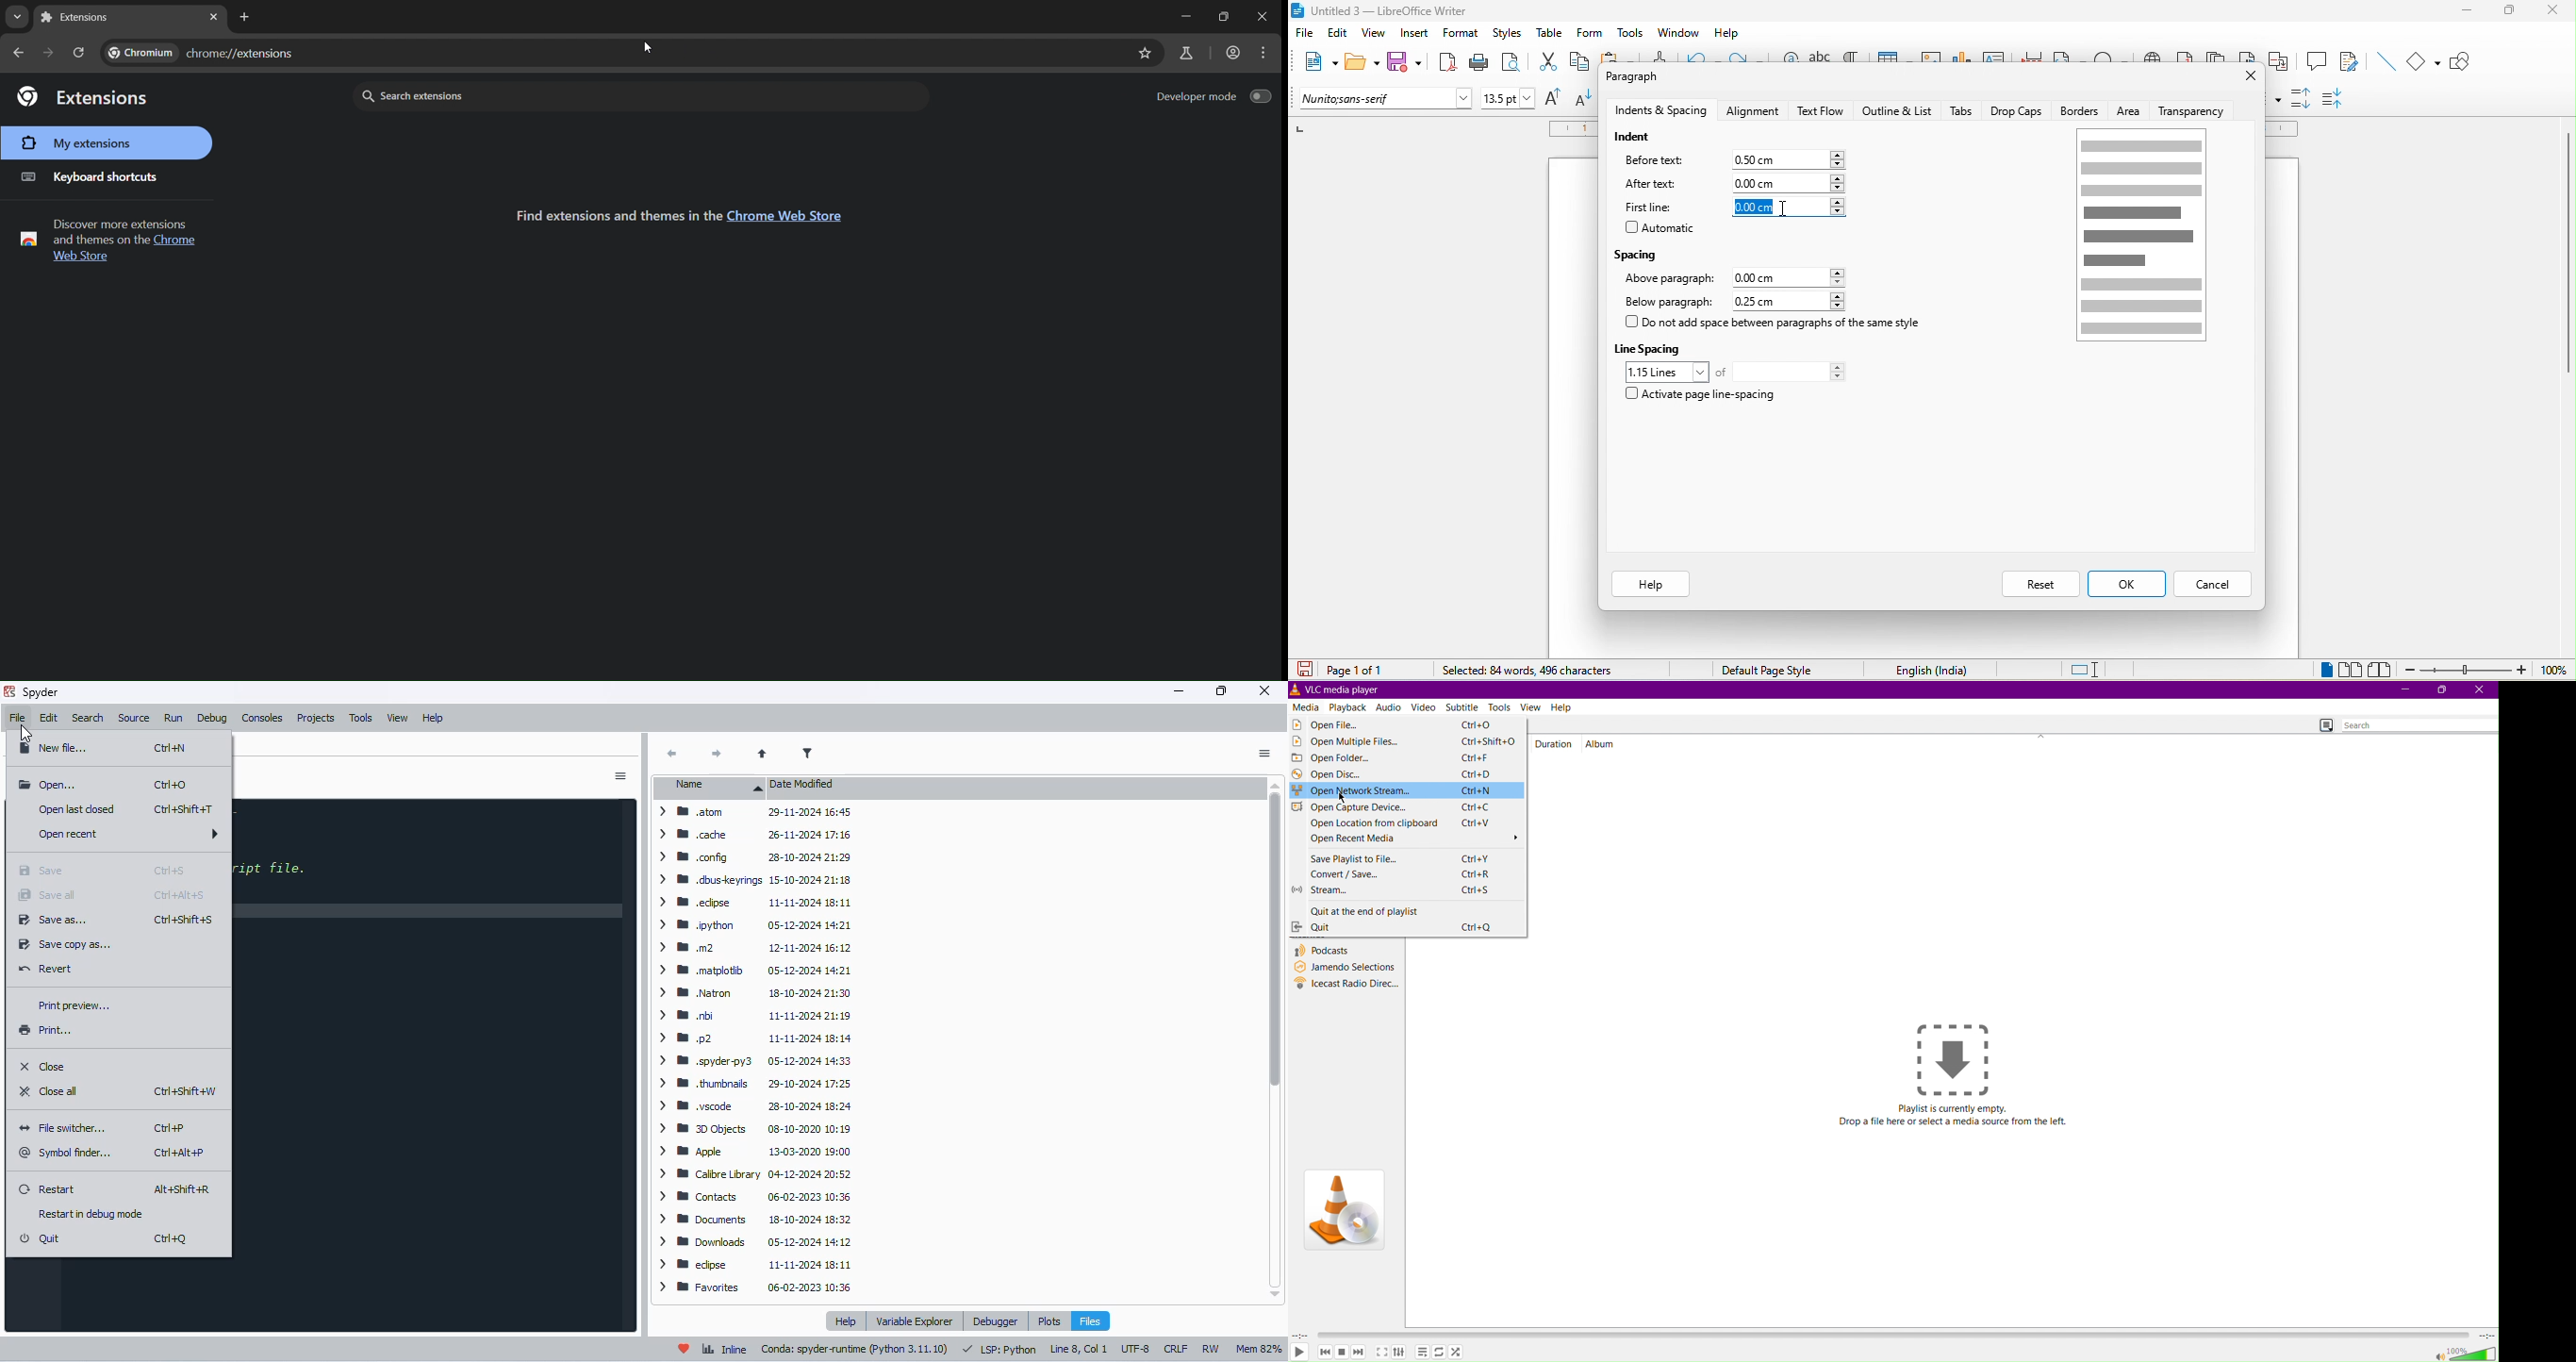  What do you see at coordinates (1479, 63) in the screenshot?
I see `print` at bounding box center [1479, 63].